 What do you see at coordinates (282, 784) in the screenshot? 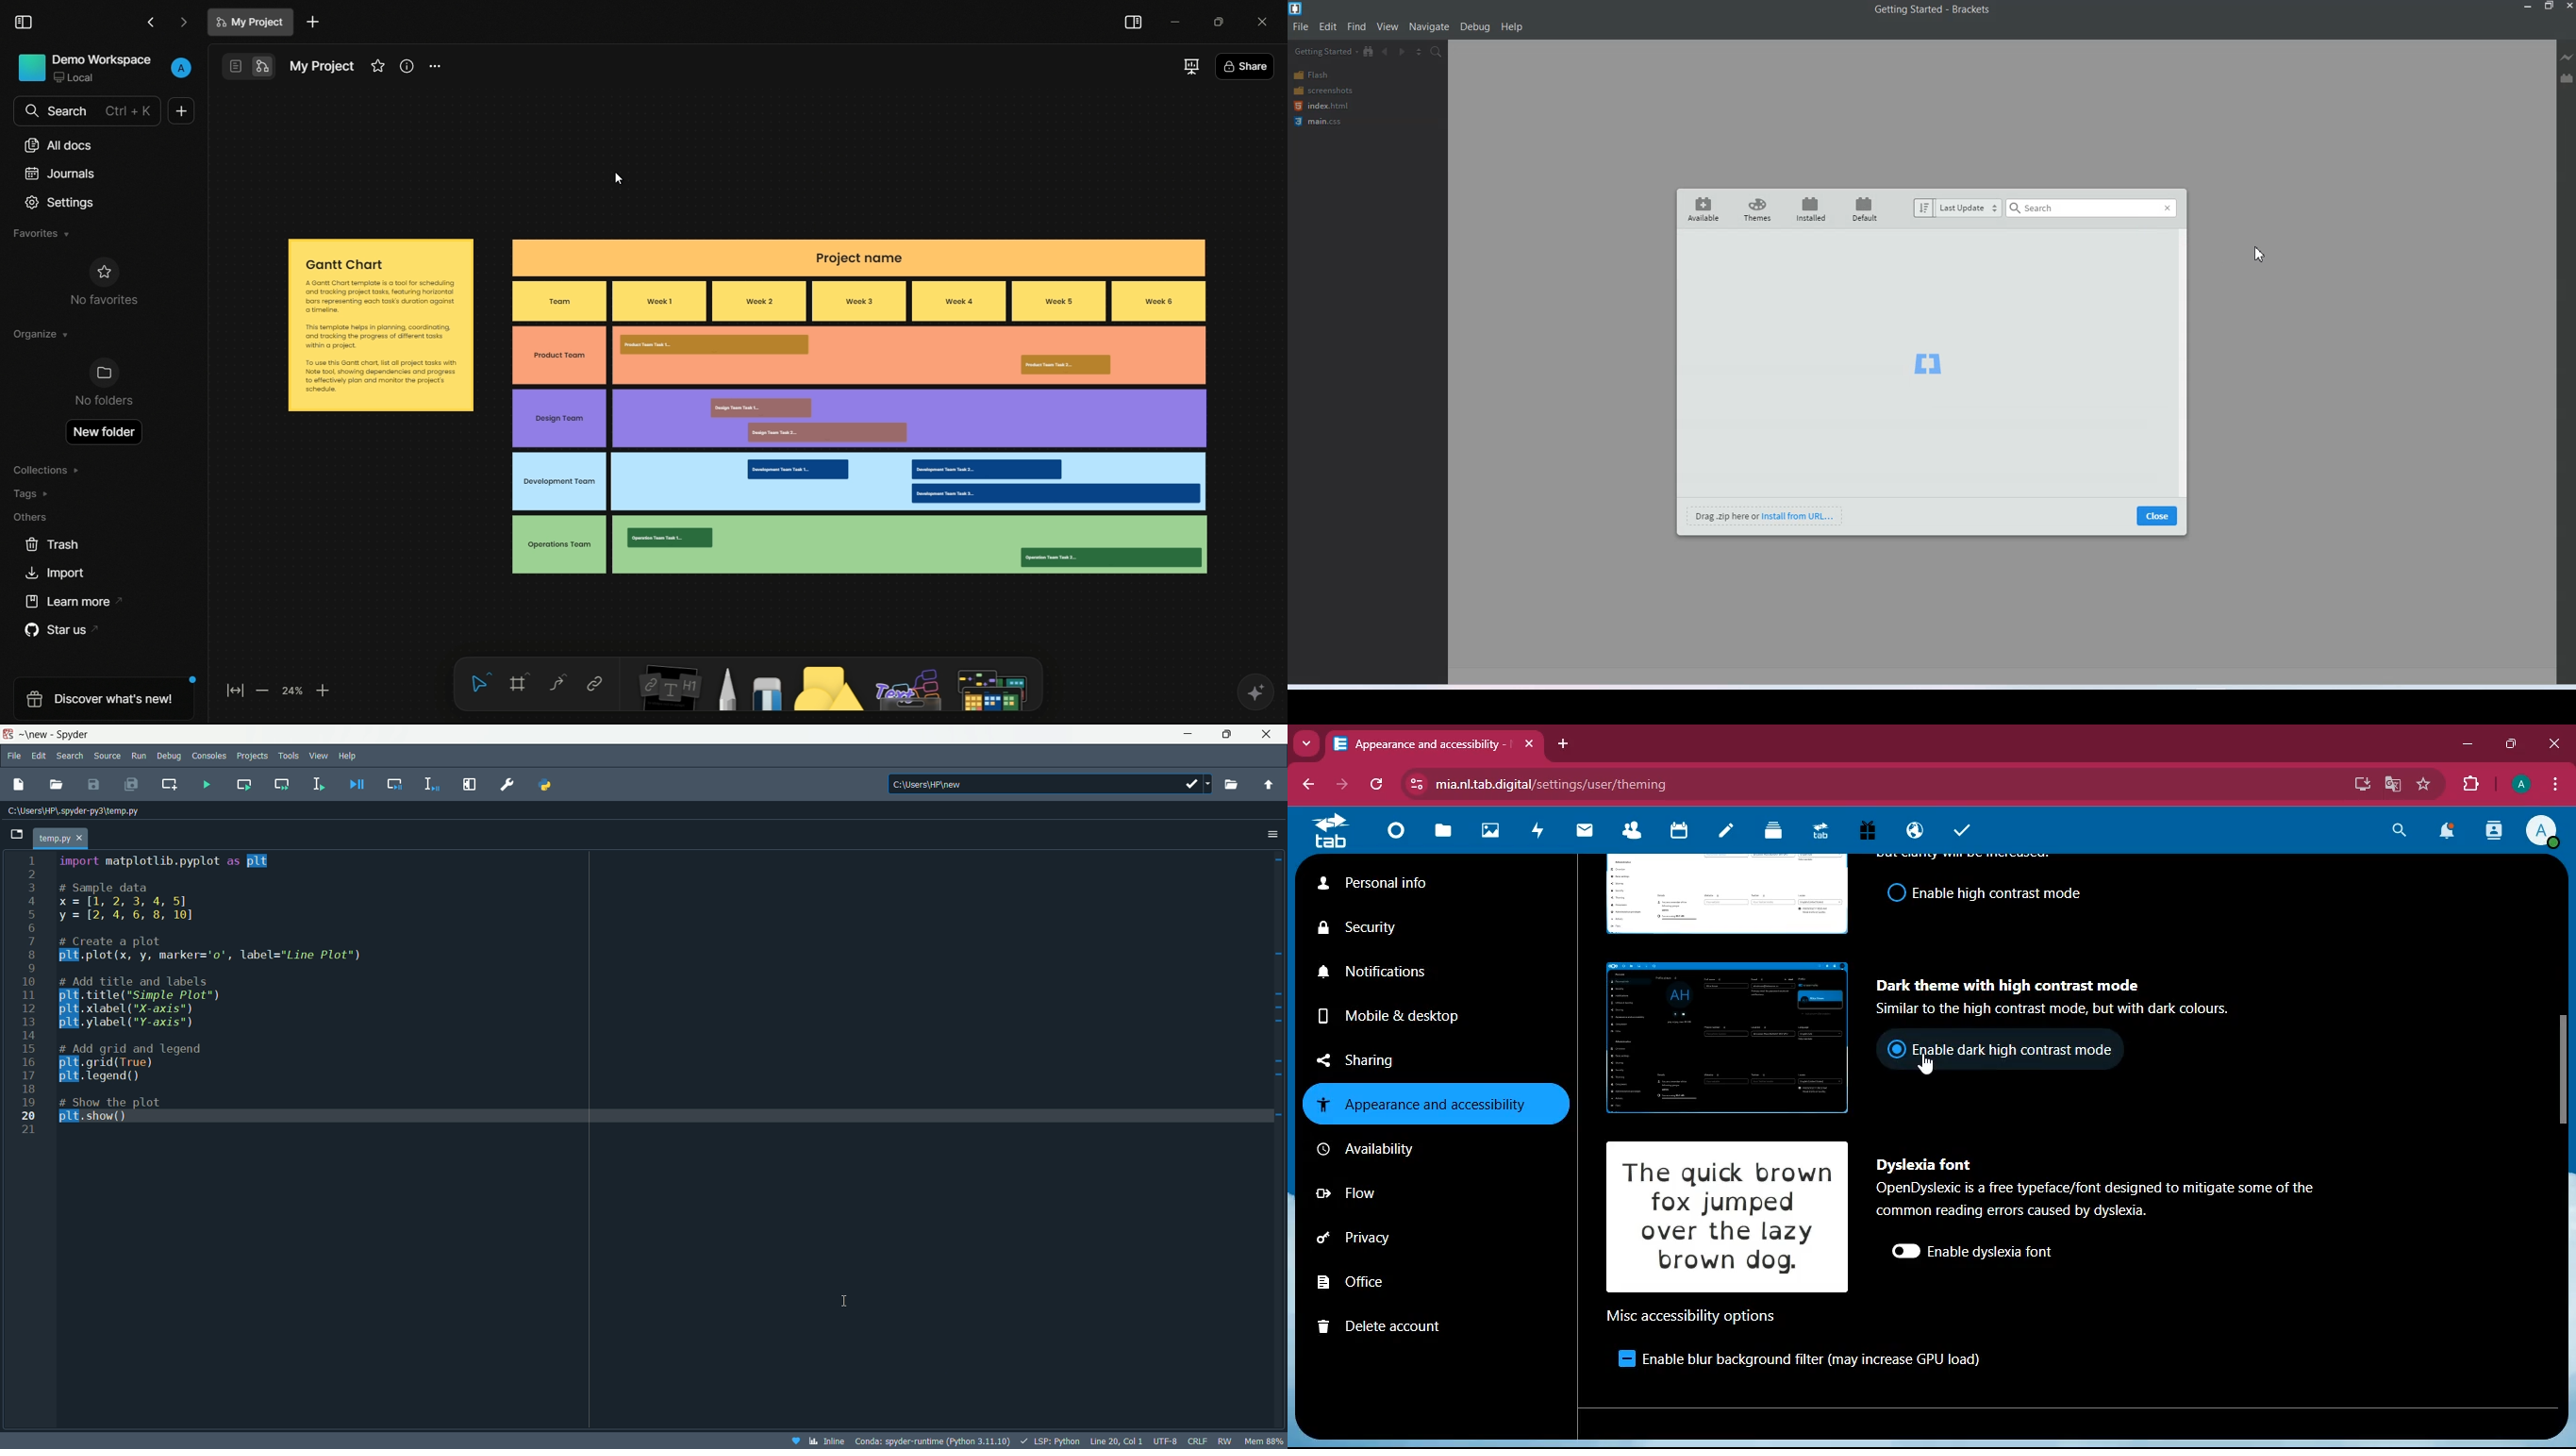
I see `run current cell and go to the next one` at bounding box center [282, 784].